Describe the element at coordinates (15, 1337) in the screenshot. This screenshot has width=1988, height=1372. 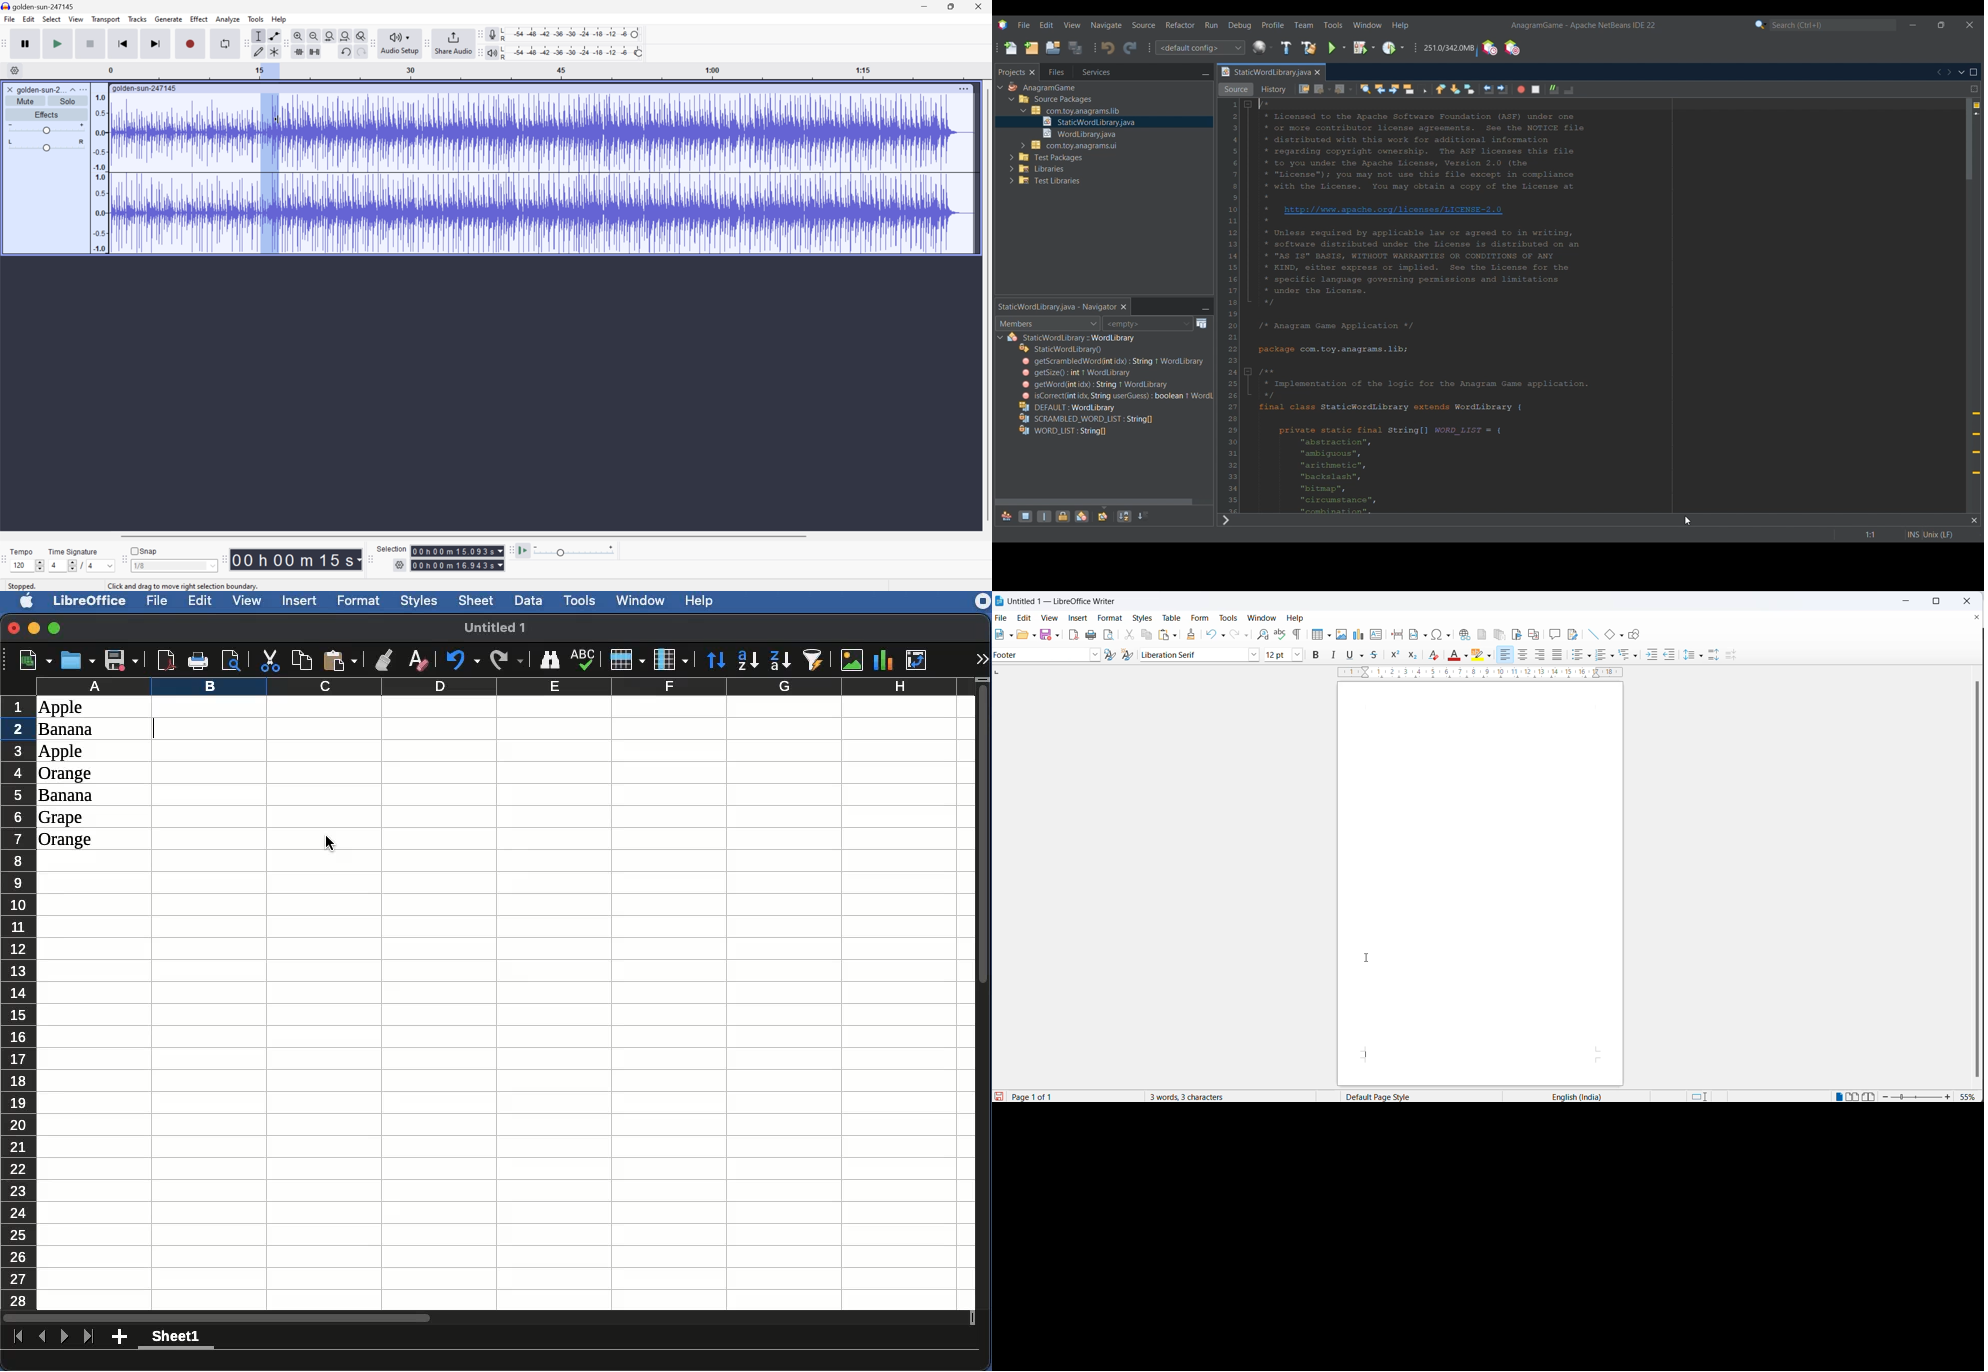
I see `First sheet` at that location.